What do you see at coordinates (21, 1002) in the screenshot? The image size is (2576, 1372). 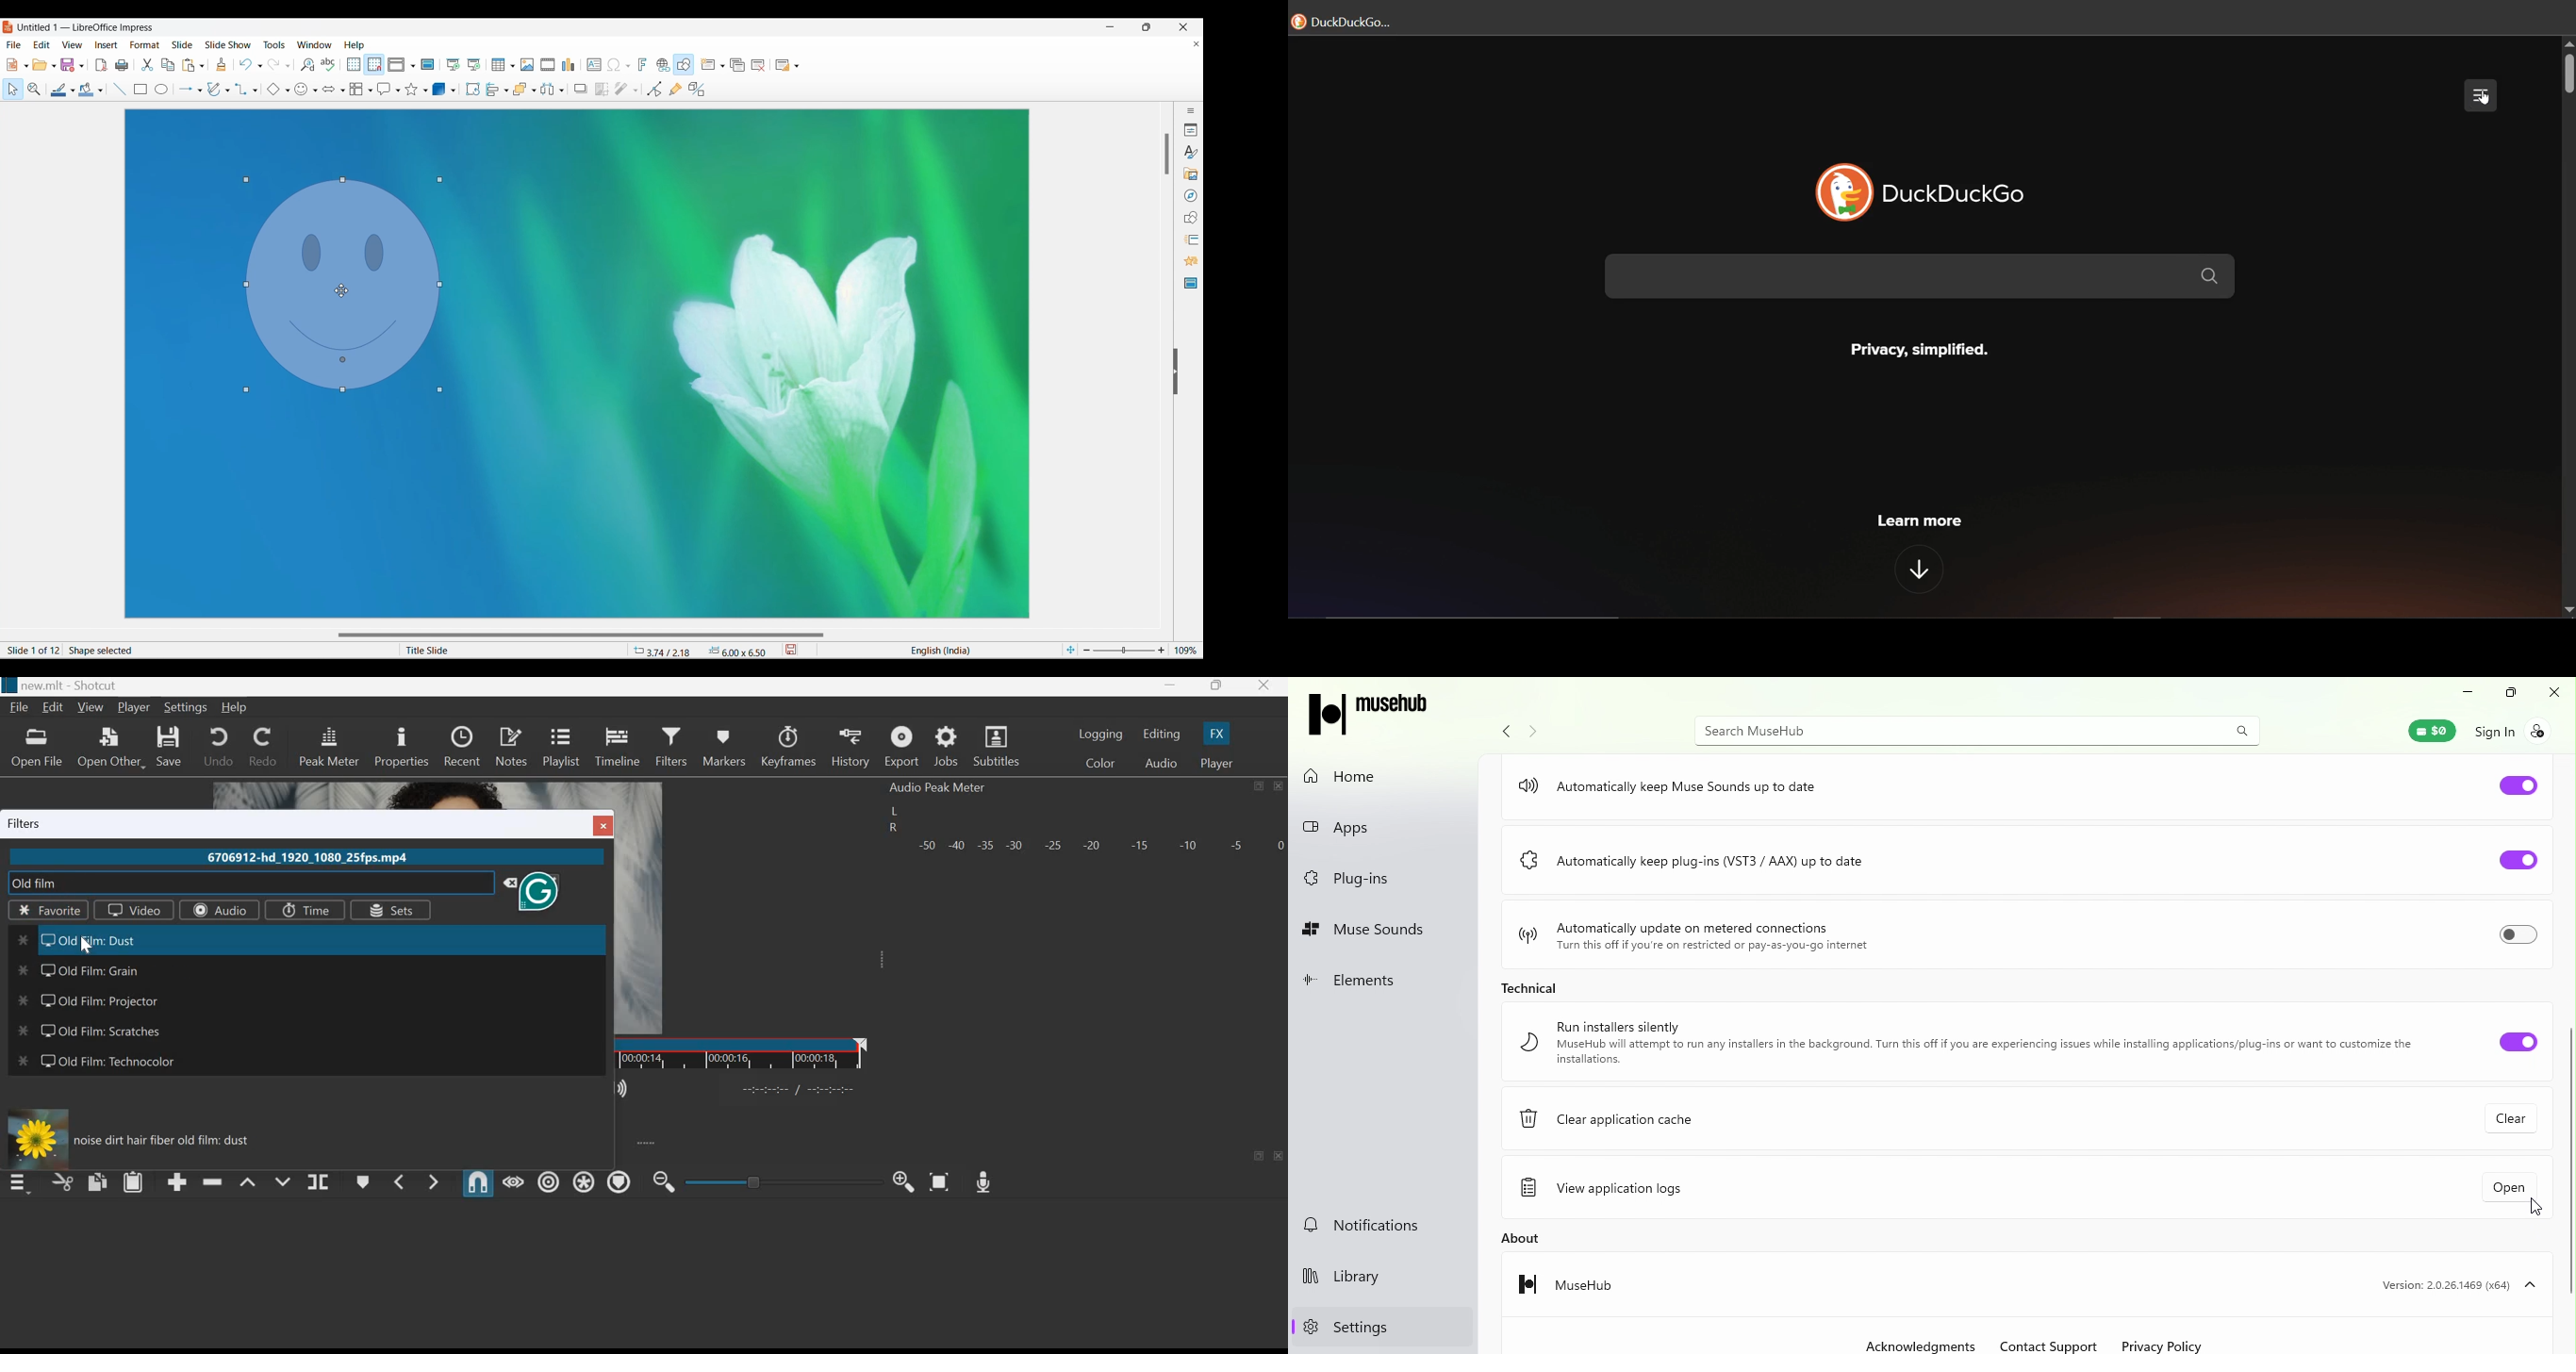 I see `` at bounding box center [21, 1002].